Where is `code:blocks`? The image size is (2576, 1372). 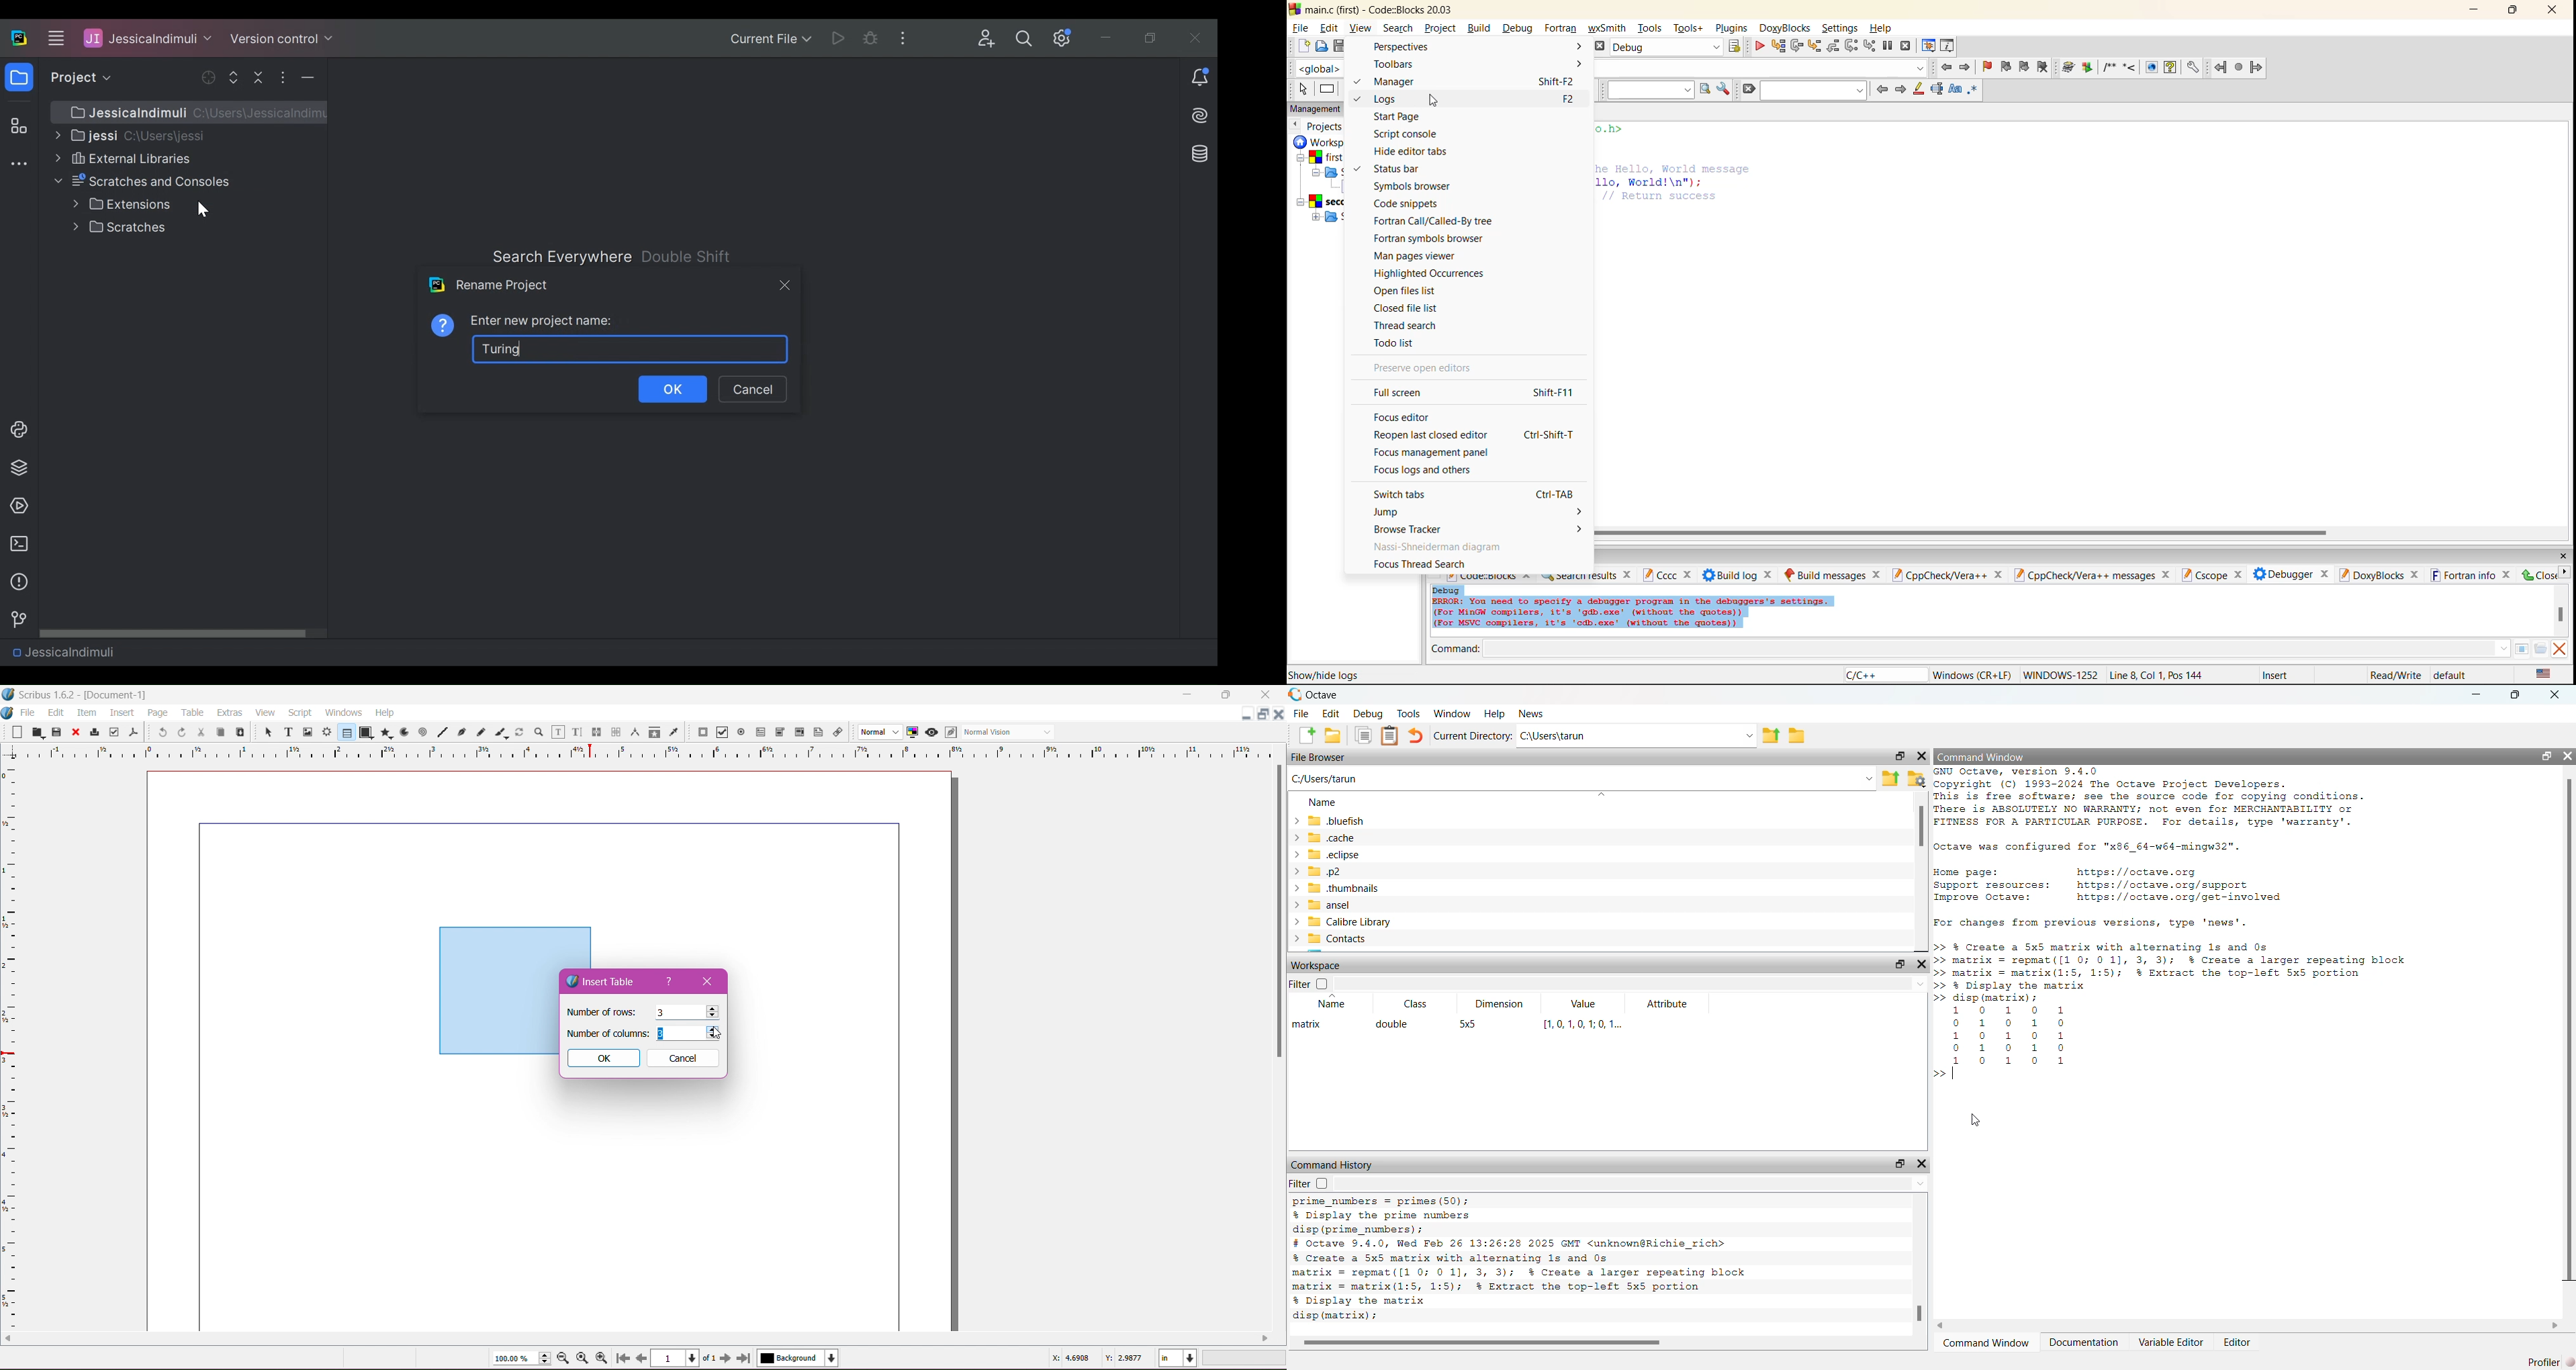
code:blocks is located at coordinates (1490, 578).